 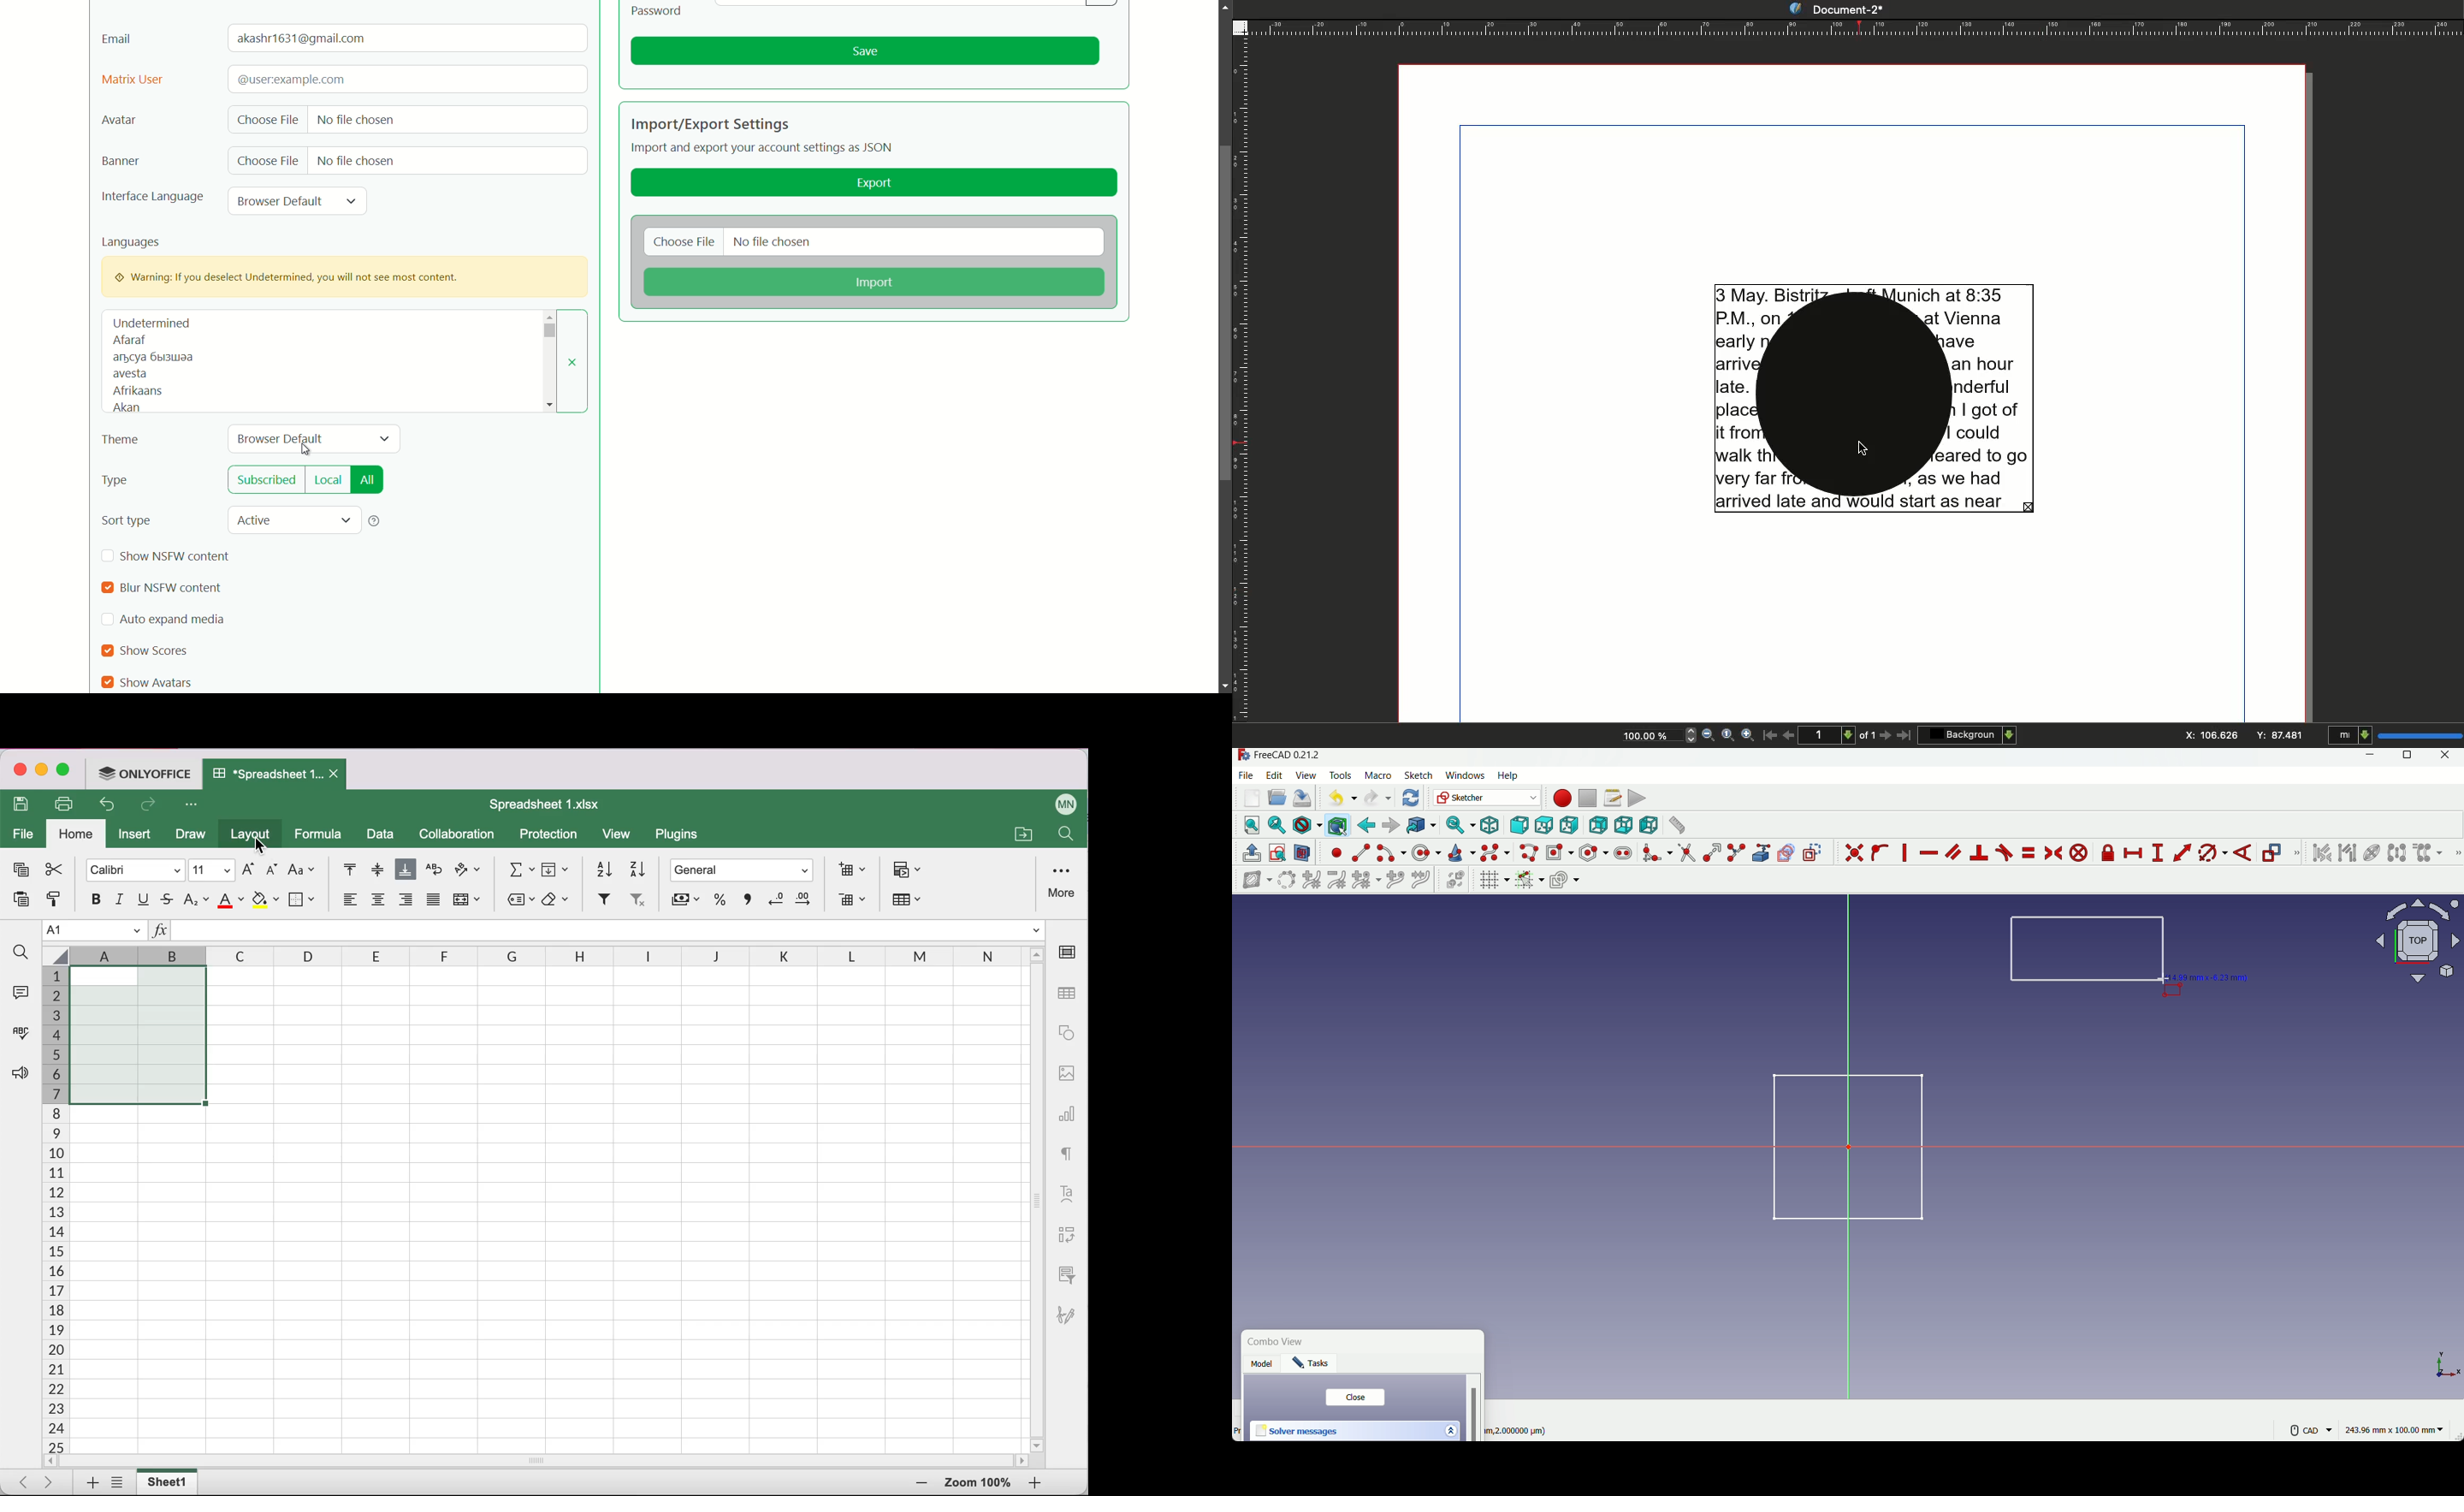 What do you see at coordinates (107, 621) in the screenshot?
I see `check box` at bounding box center [107, 621].